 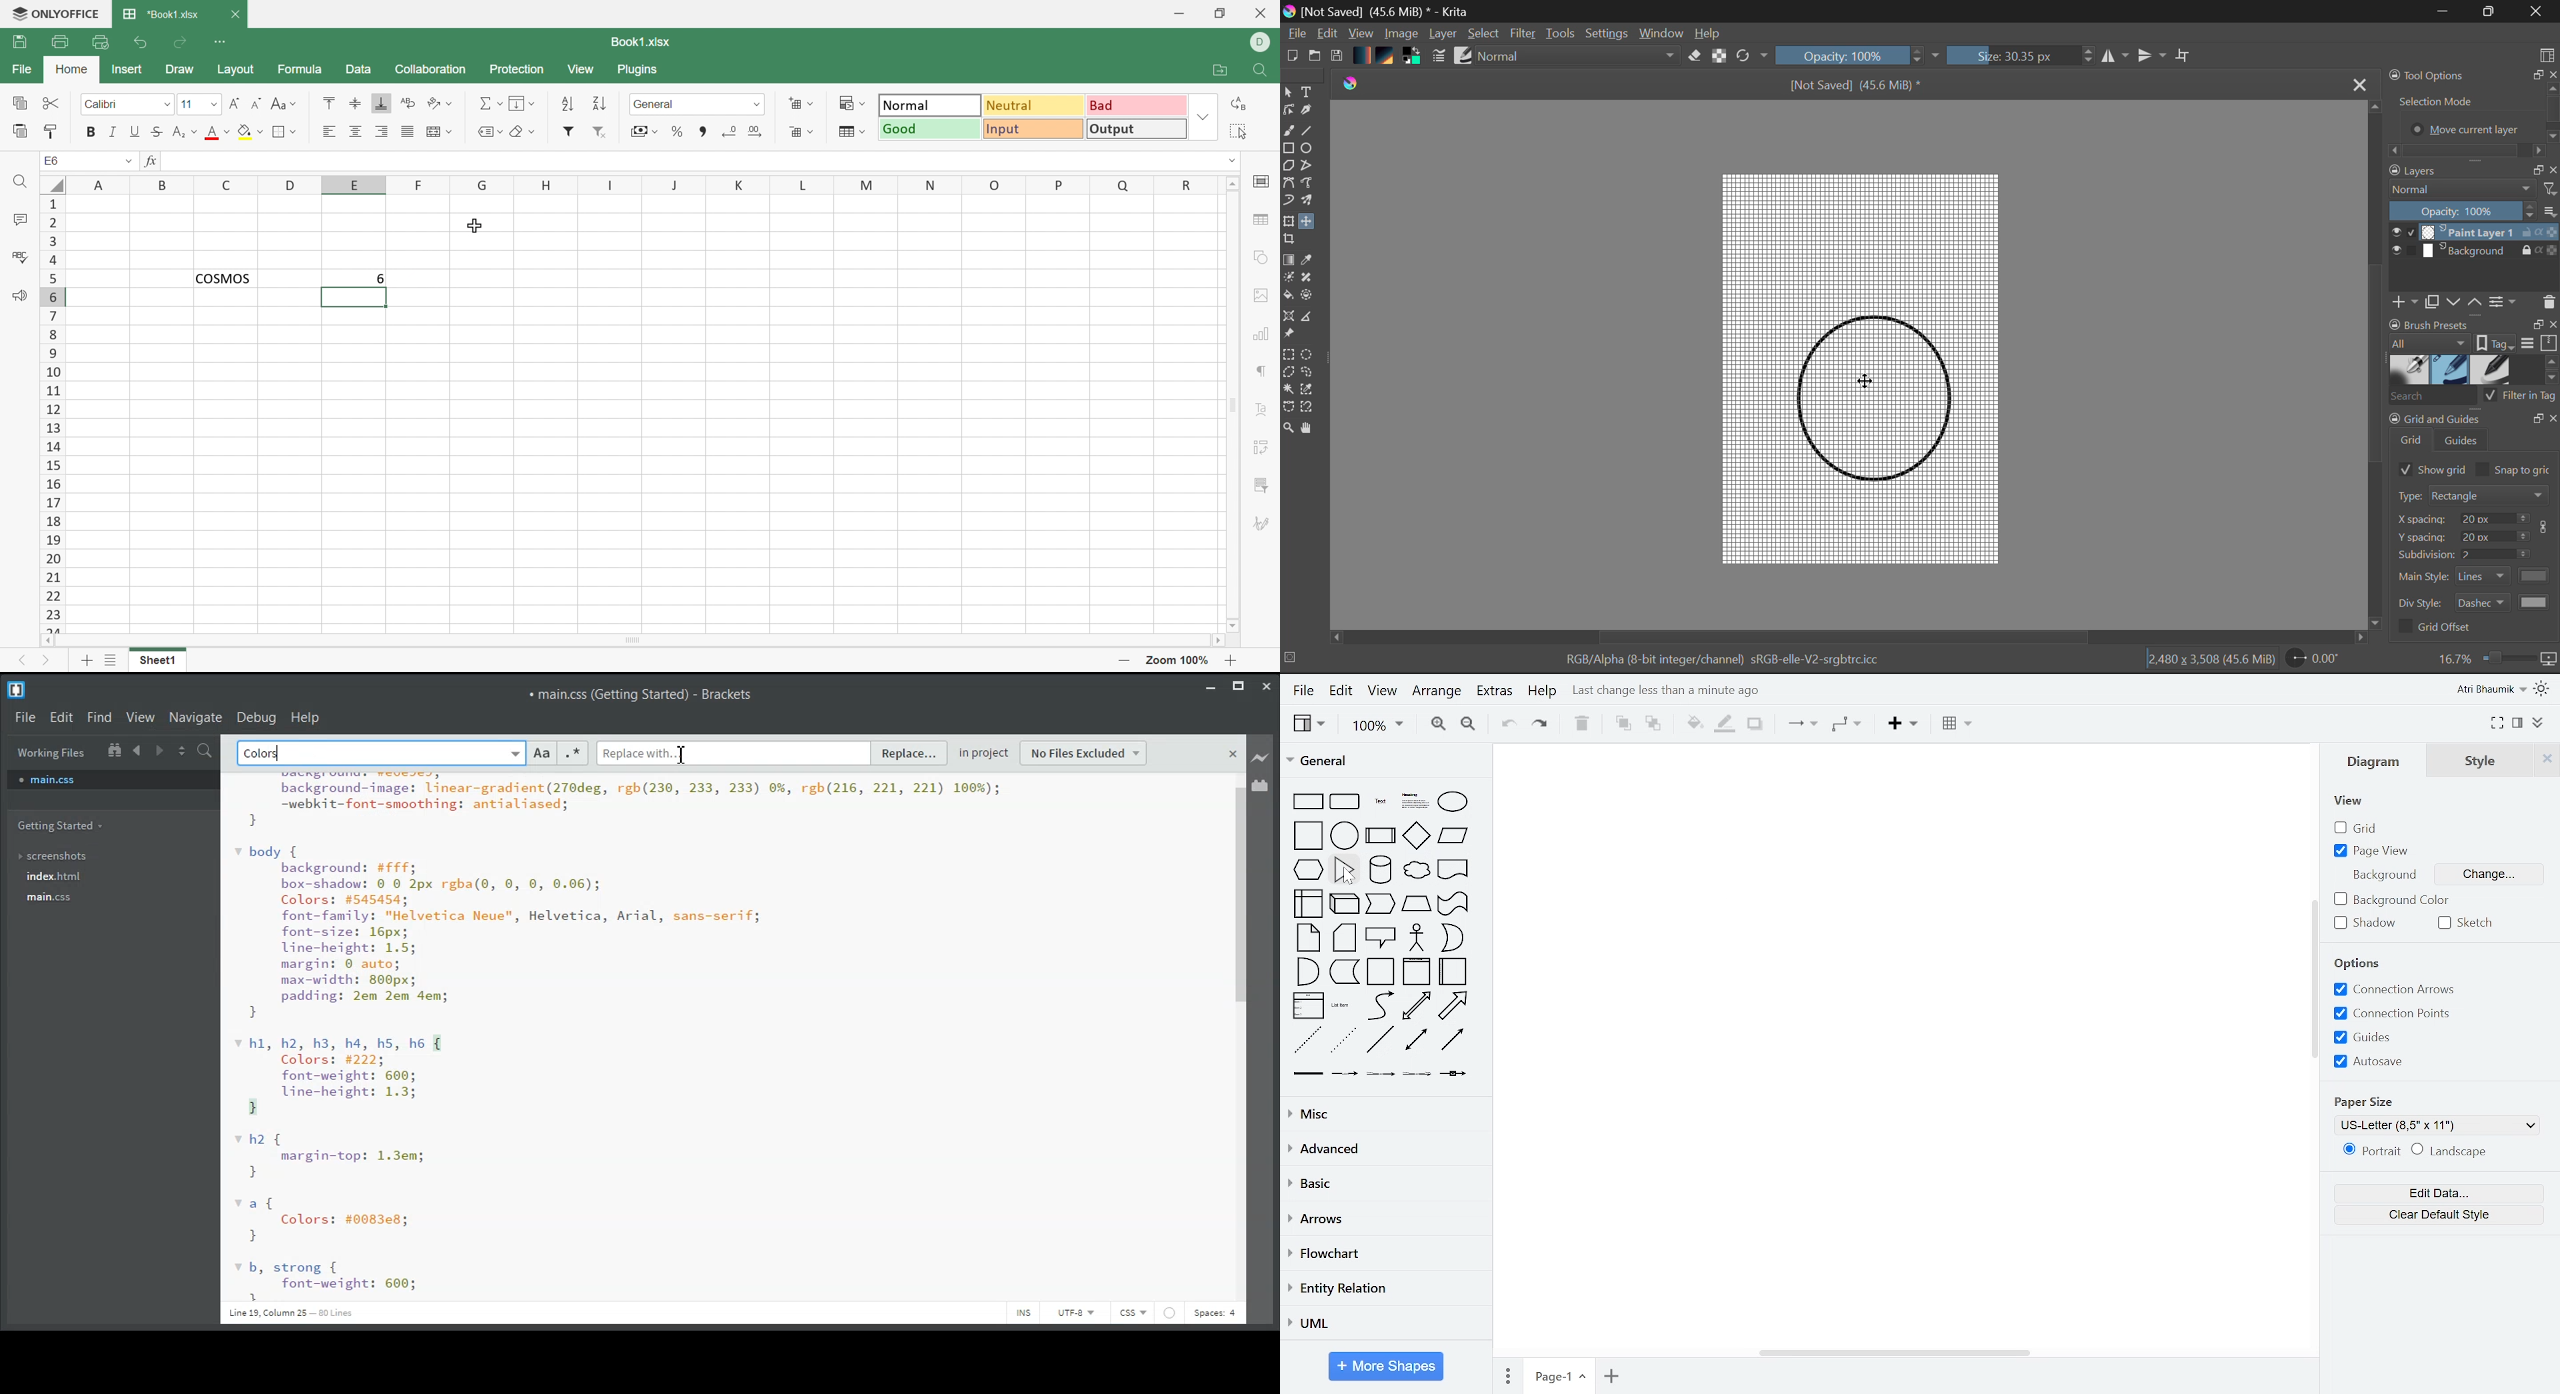 What do you see at coordinates (645, 184) in the screenshot?
I see `Column Names` at bounding box center [645, 184].